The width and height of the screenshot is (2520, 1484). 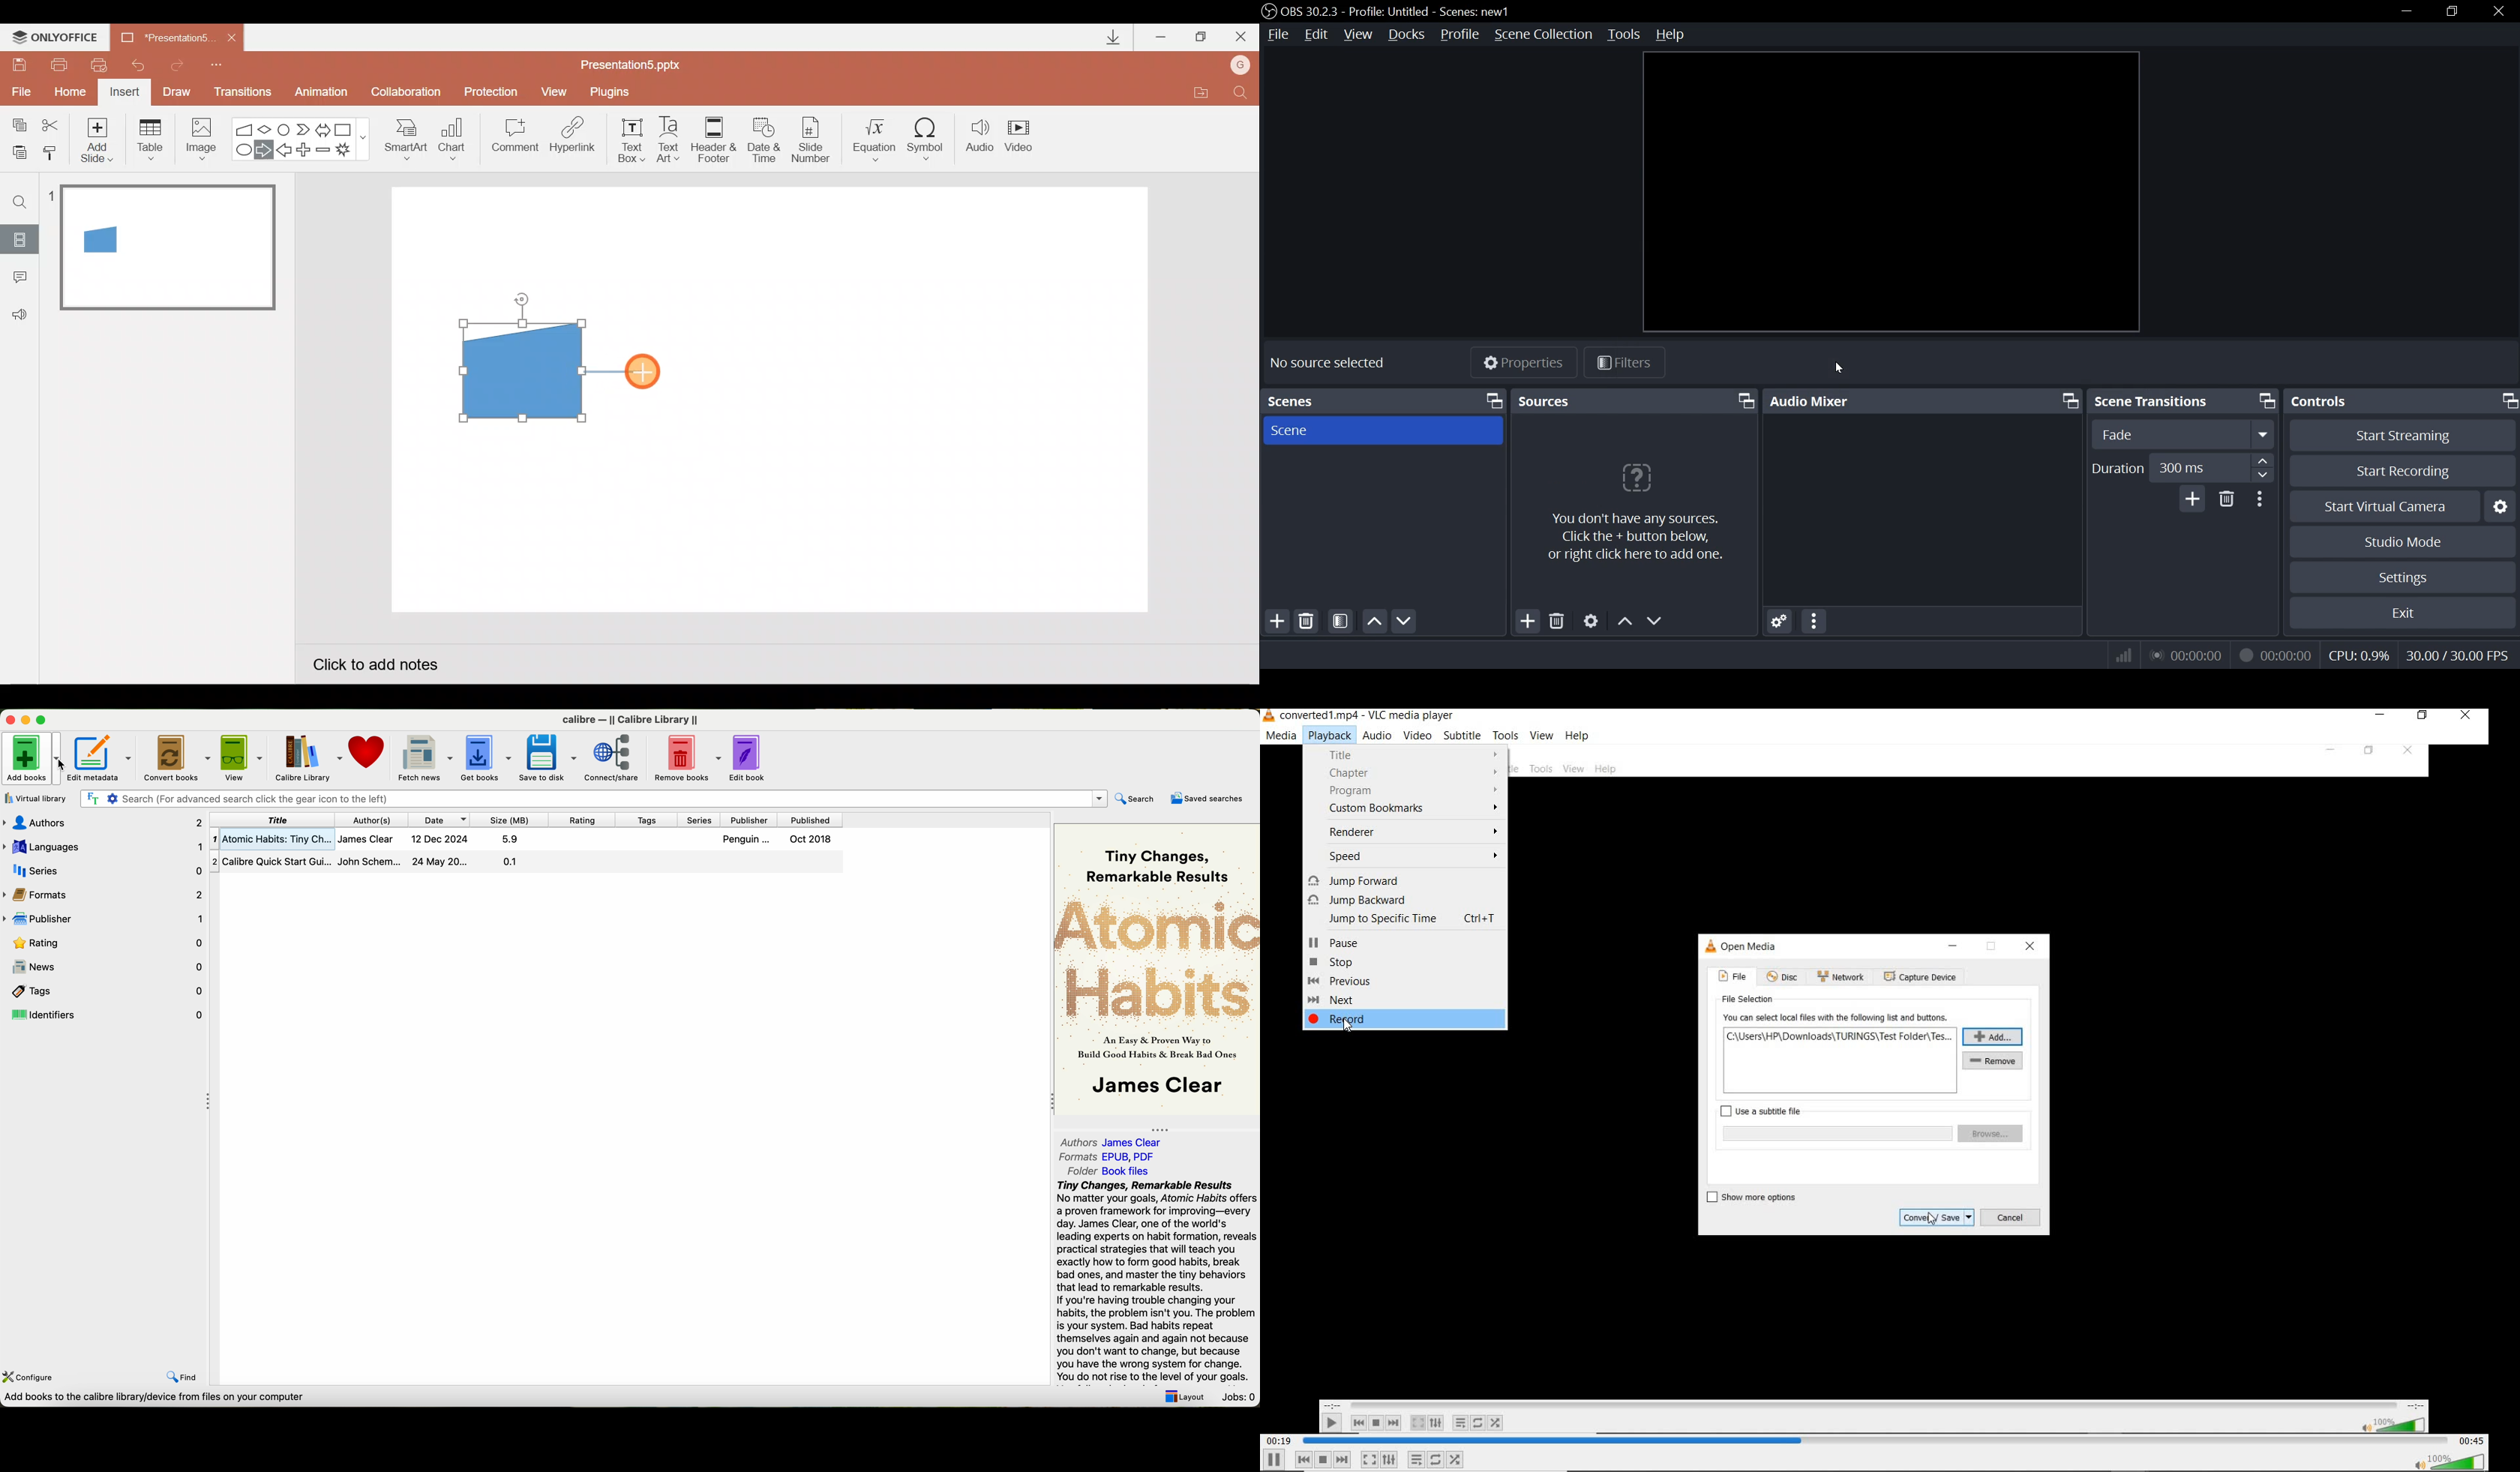 What do you see at coordinates (266, 129) in the screenshot?
I see `Flow chart-decision` at bounding box center [266, 129].